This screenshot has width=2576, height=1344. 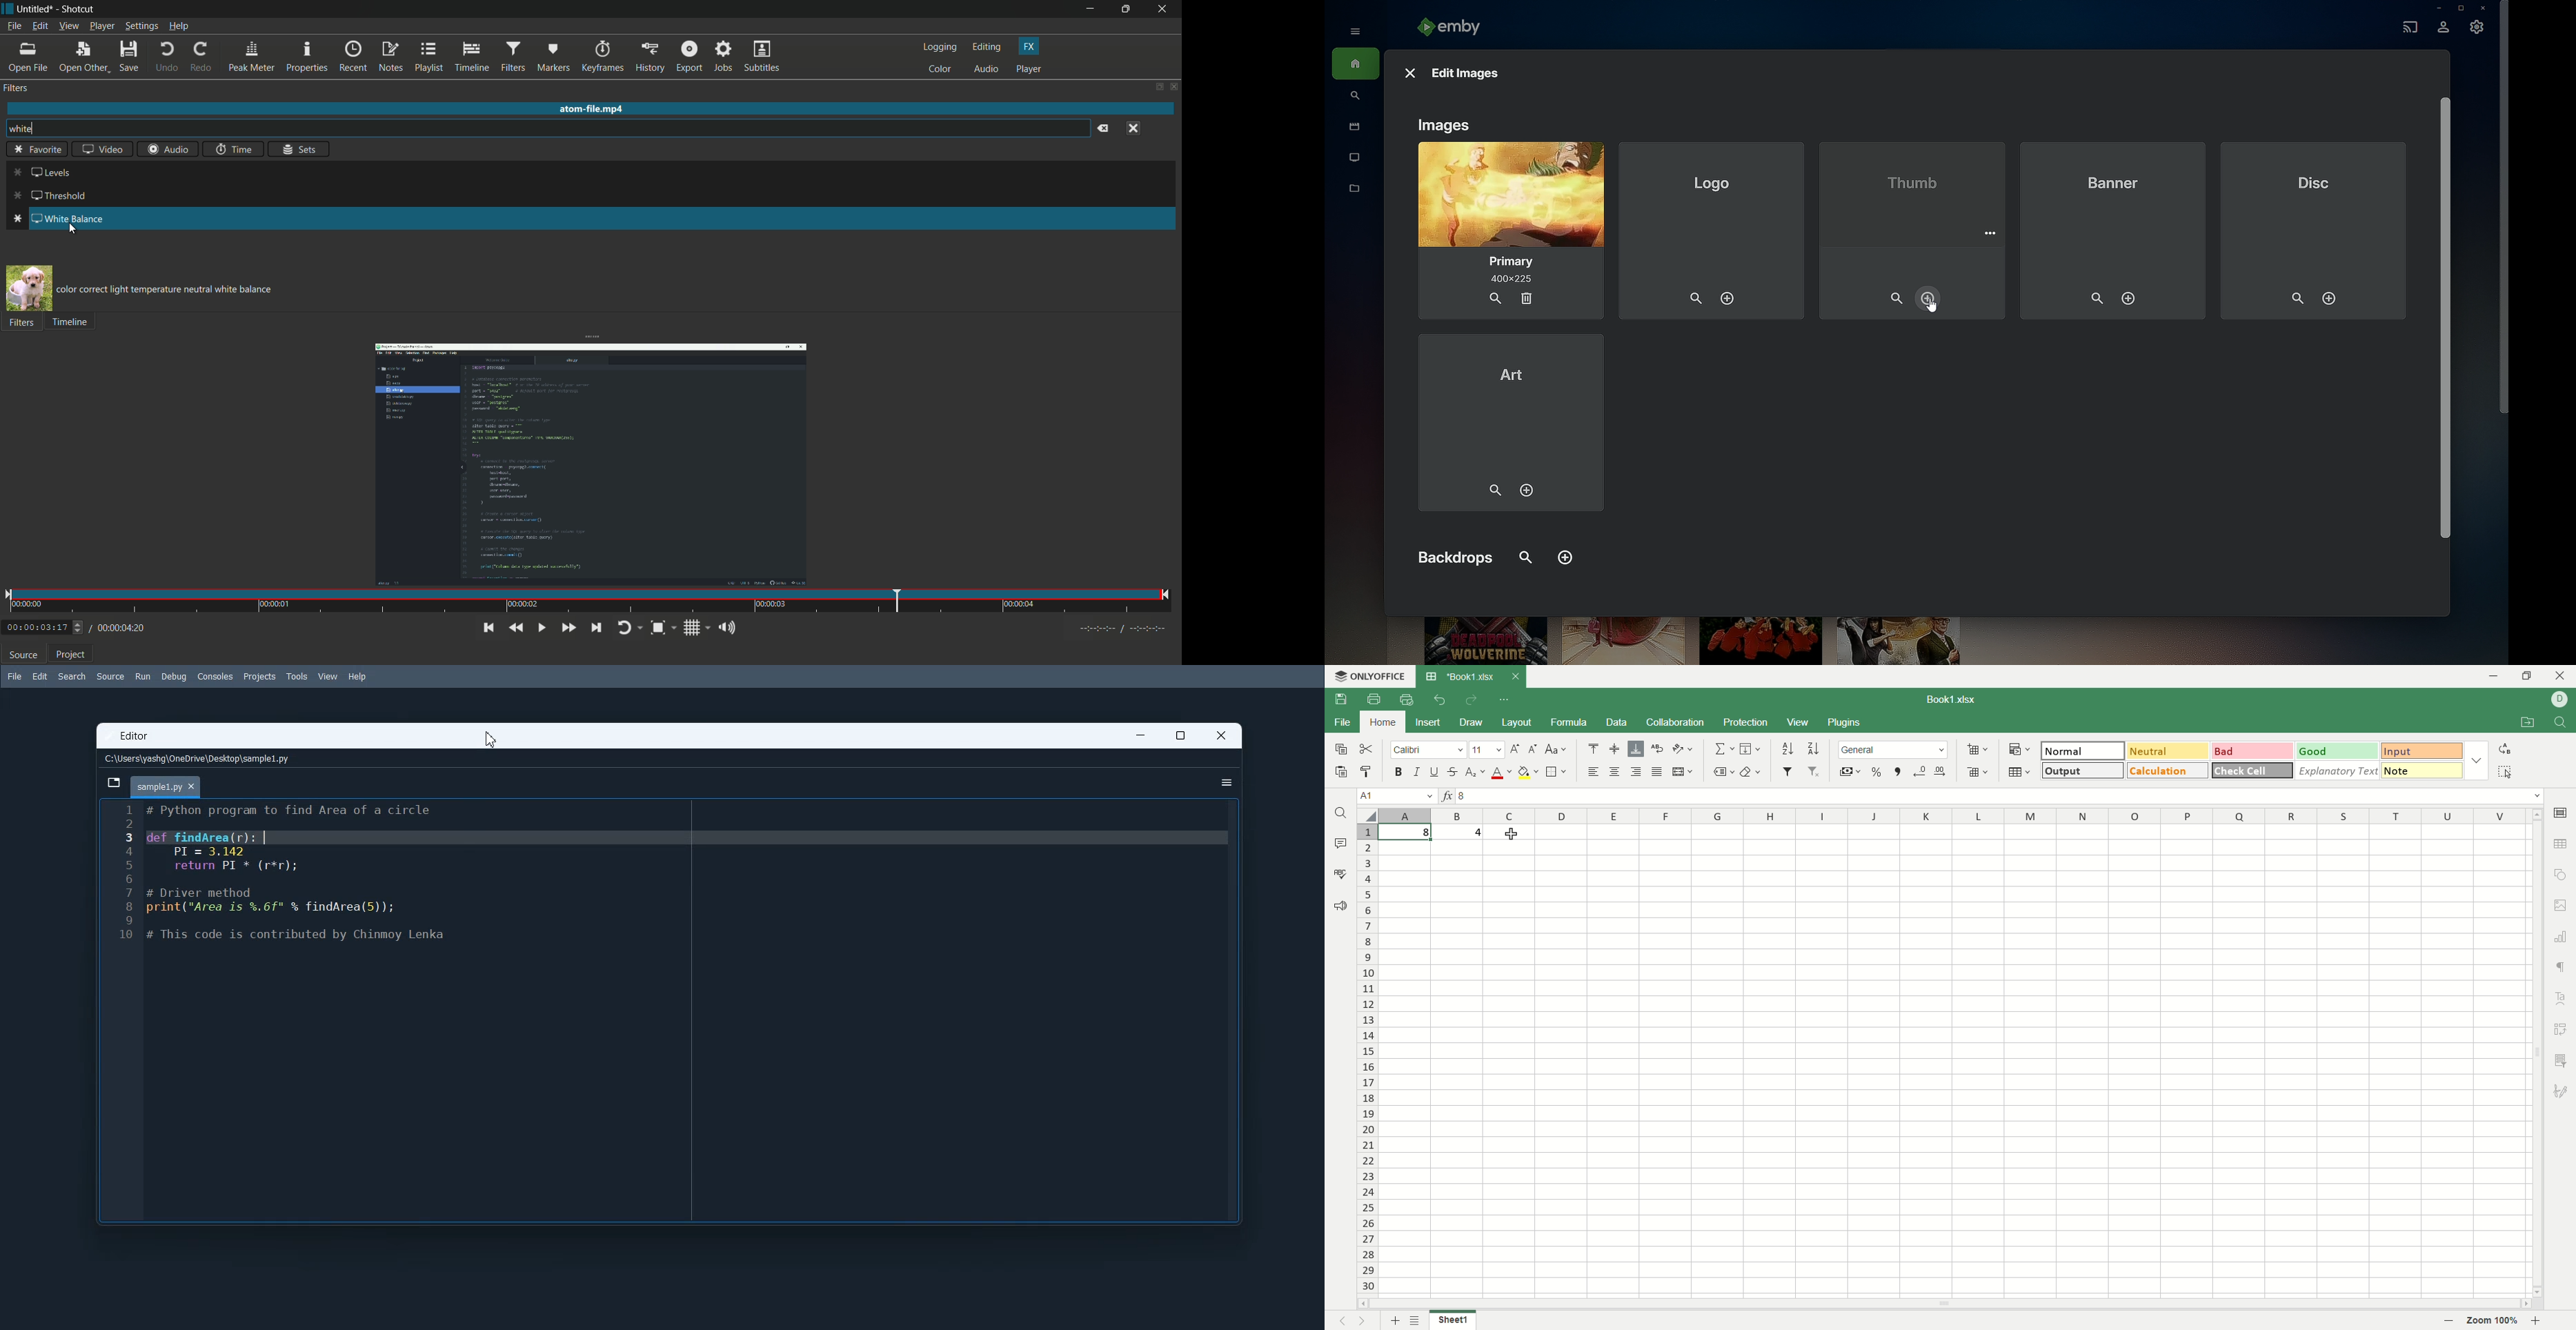 I want to click on recent, so click(x=354, y=57).